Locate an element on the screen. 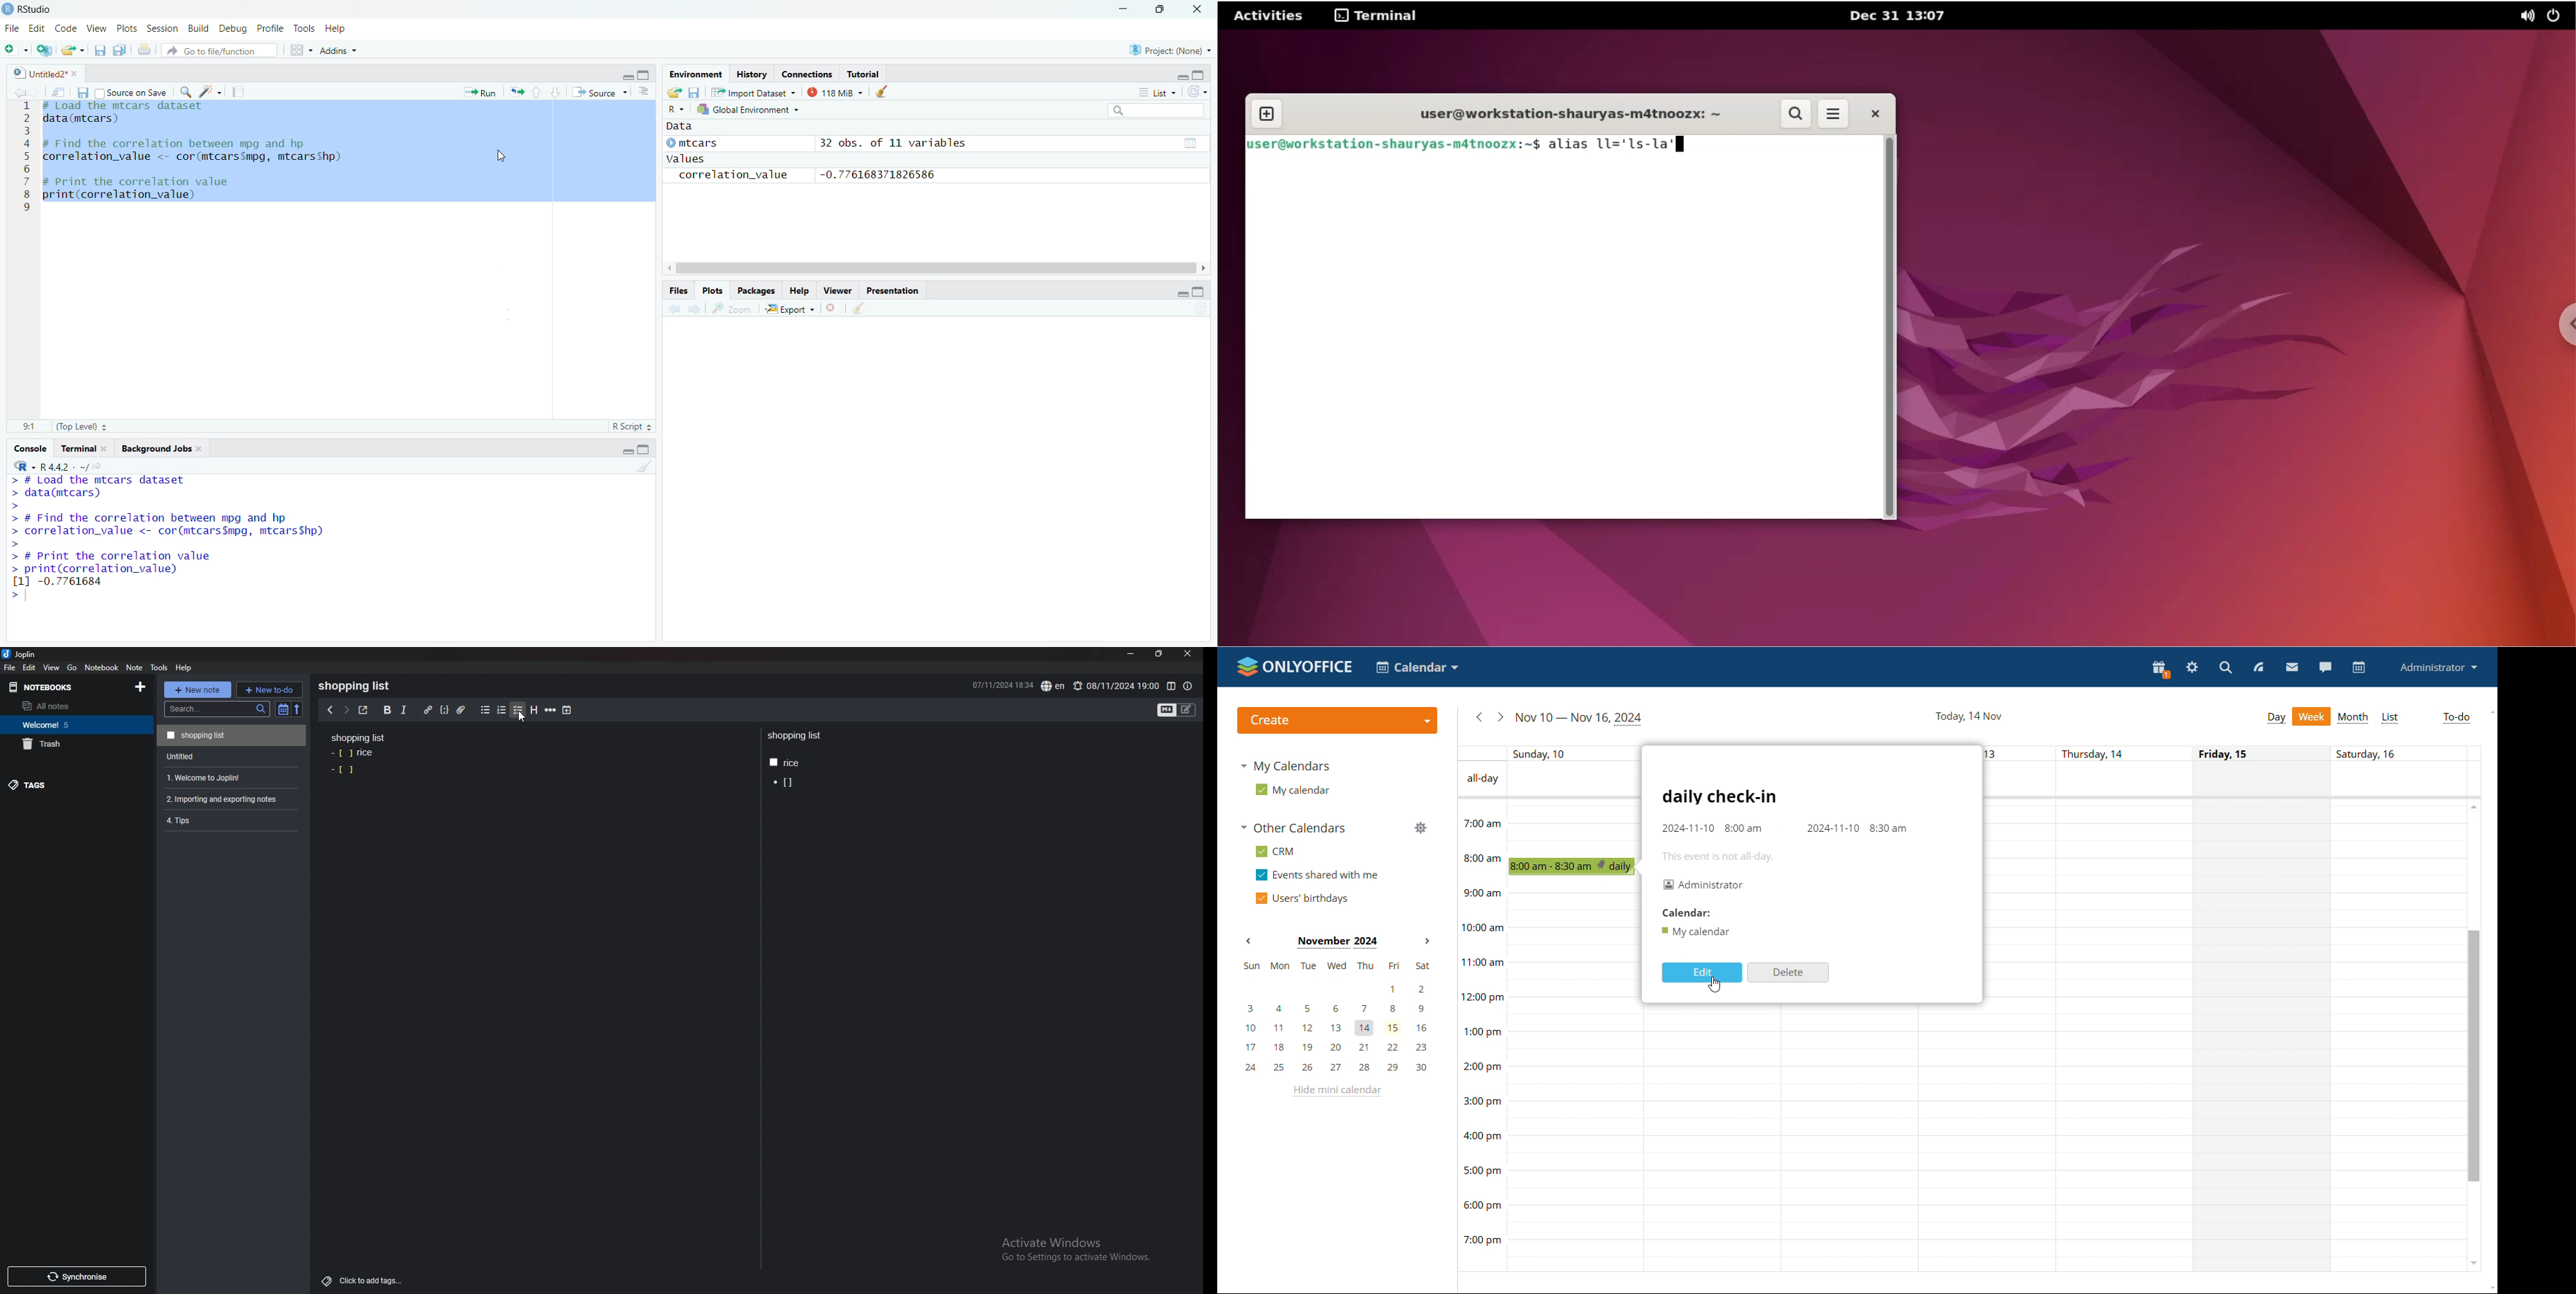  Go forward to the next source location (Ctrl + F10) is located at coordinates (695, 309).